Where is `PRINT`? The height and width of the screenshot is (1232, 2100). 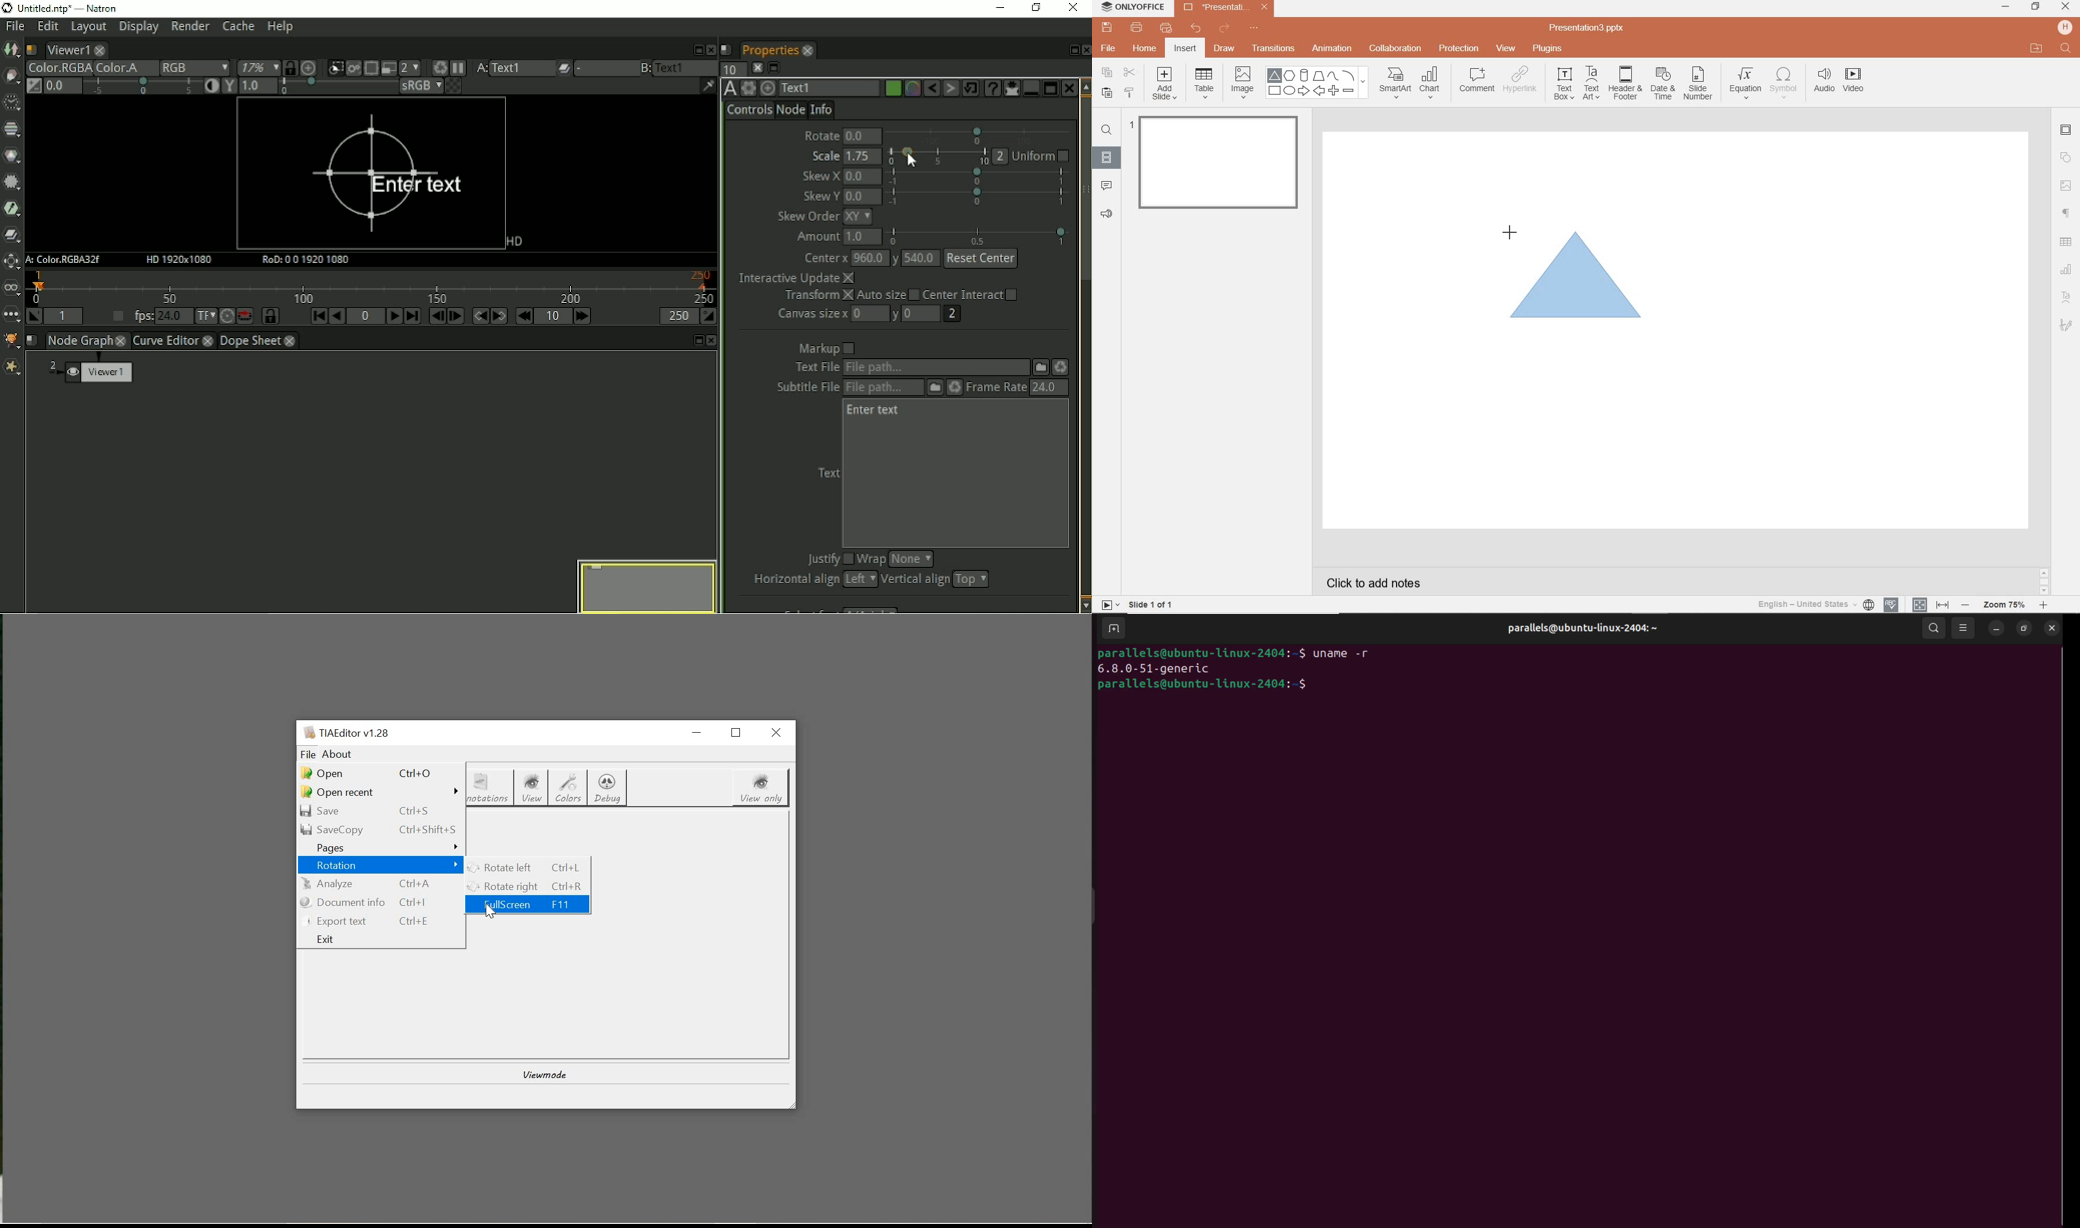
PRINT is located at coordinates (1136, 28).